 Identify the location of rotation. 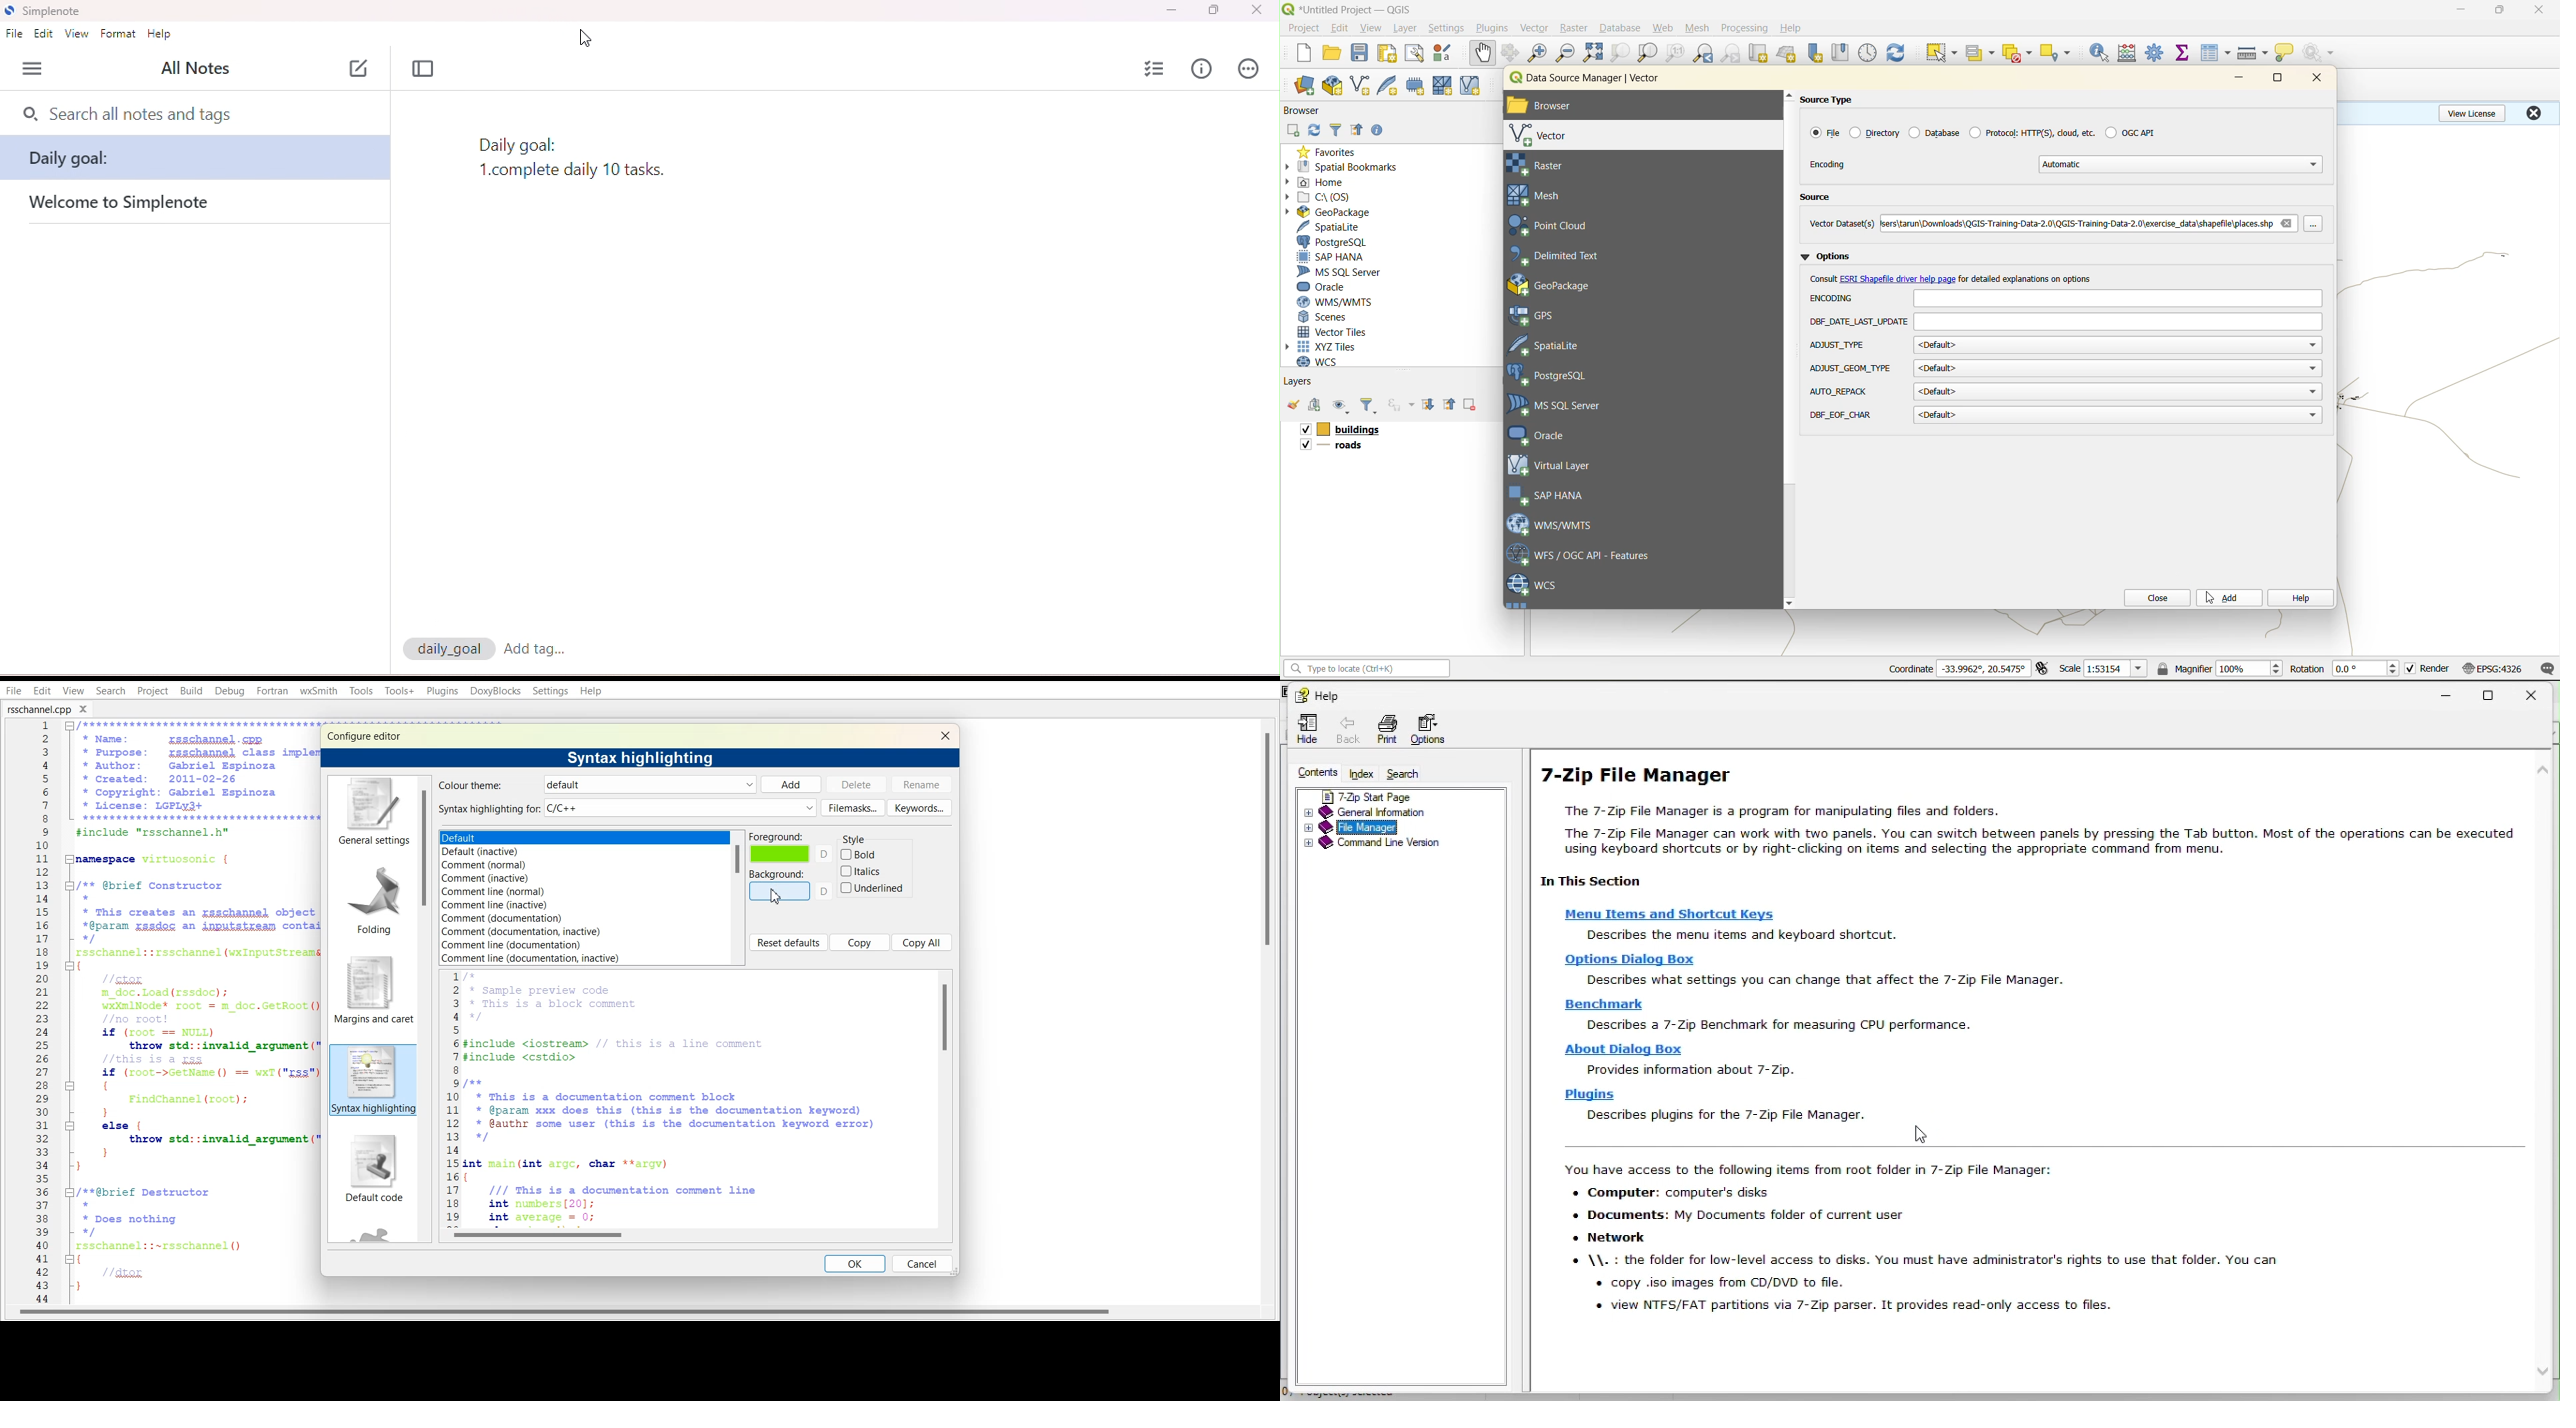
(2307, 669).